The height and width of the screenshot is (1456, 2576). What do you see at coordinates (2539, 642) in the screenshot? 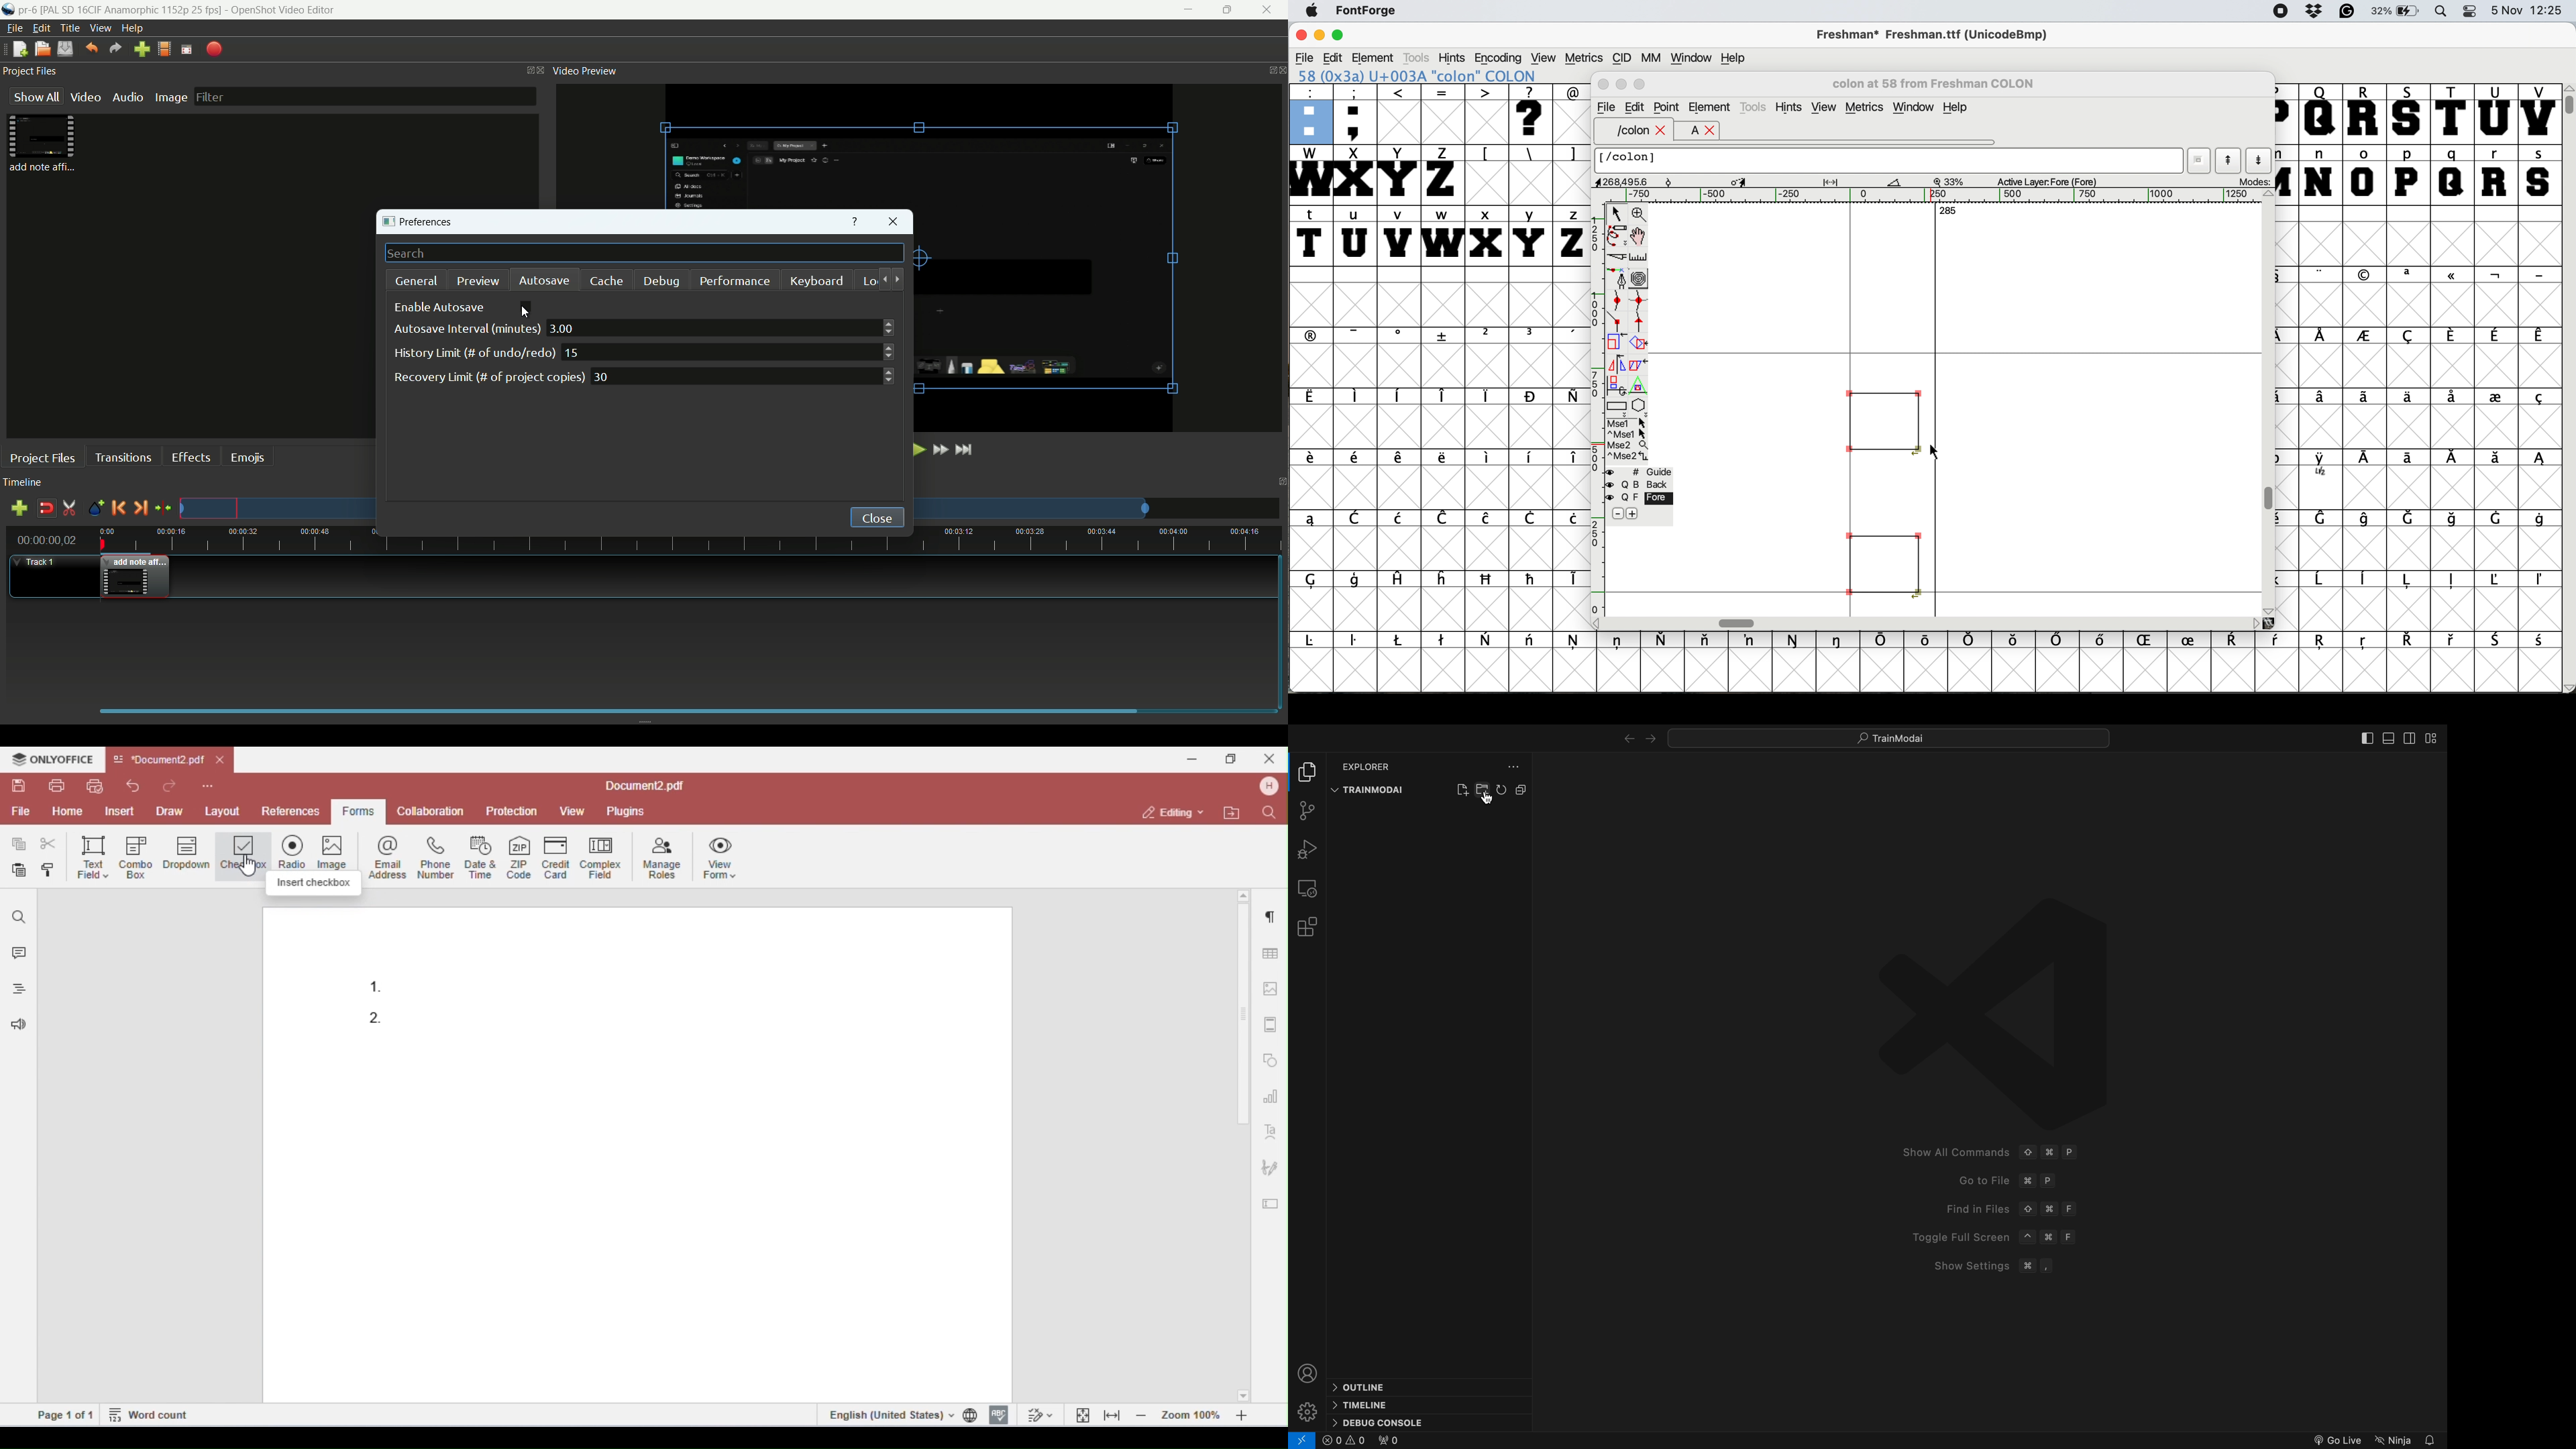
I see `symbol` at bounding box center [2539, 642].